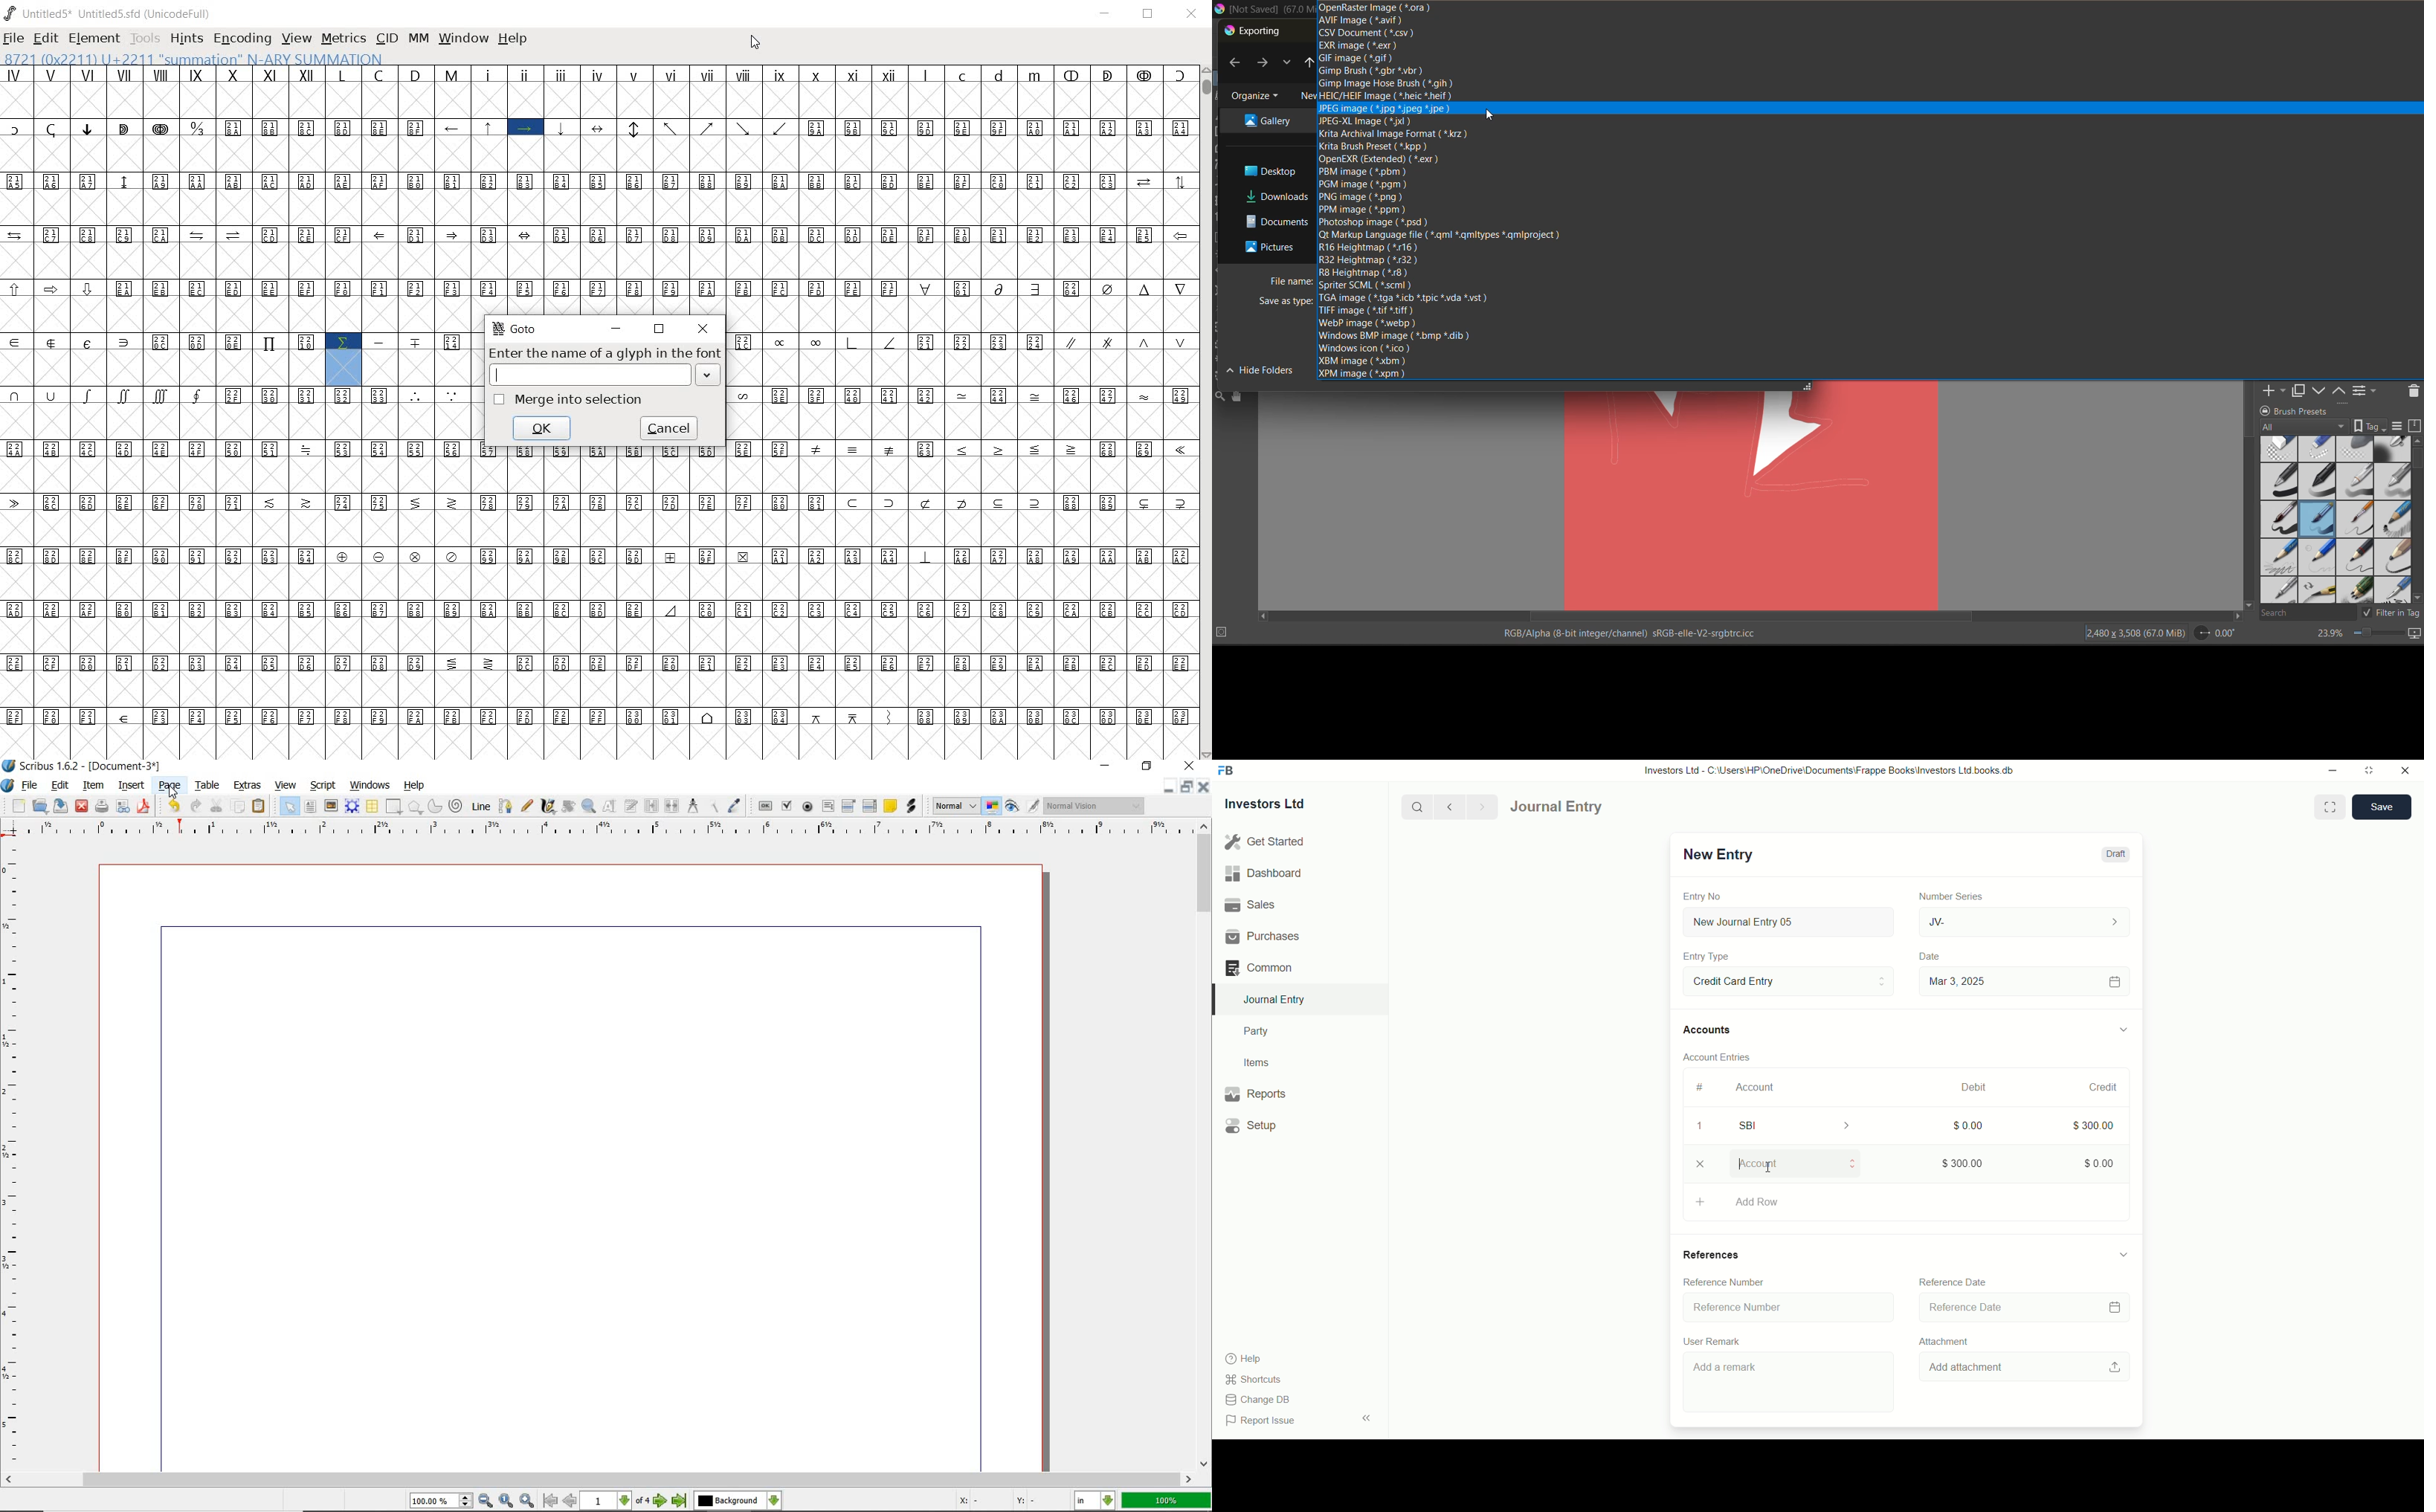 This screenshot has width=2436, height=1512. Describe the element at coordinates (1236, 62) in the screenshot. I see `back` at that location.